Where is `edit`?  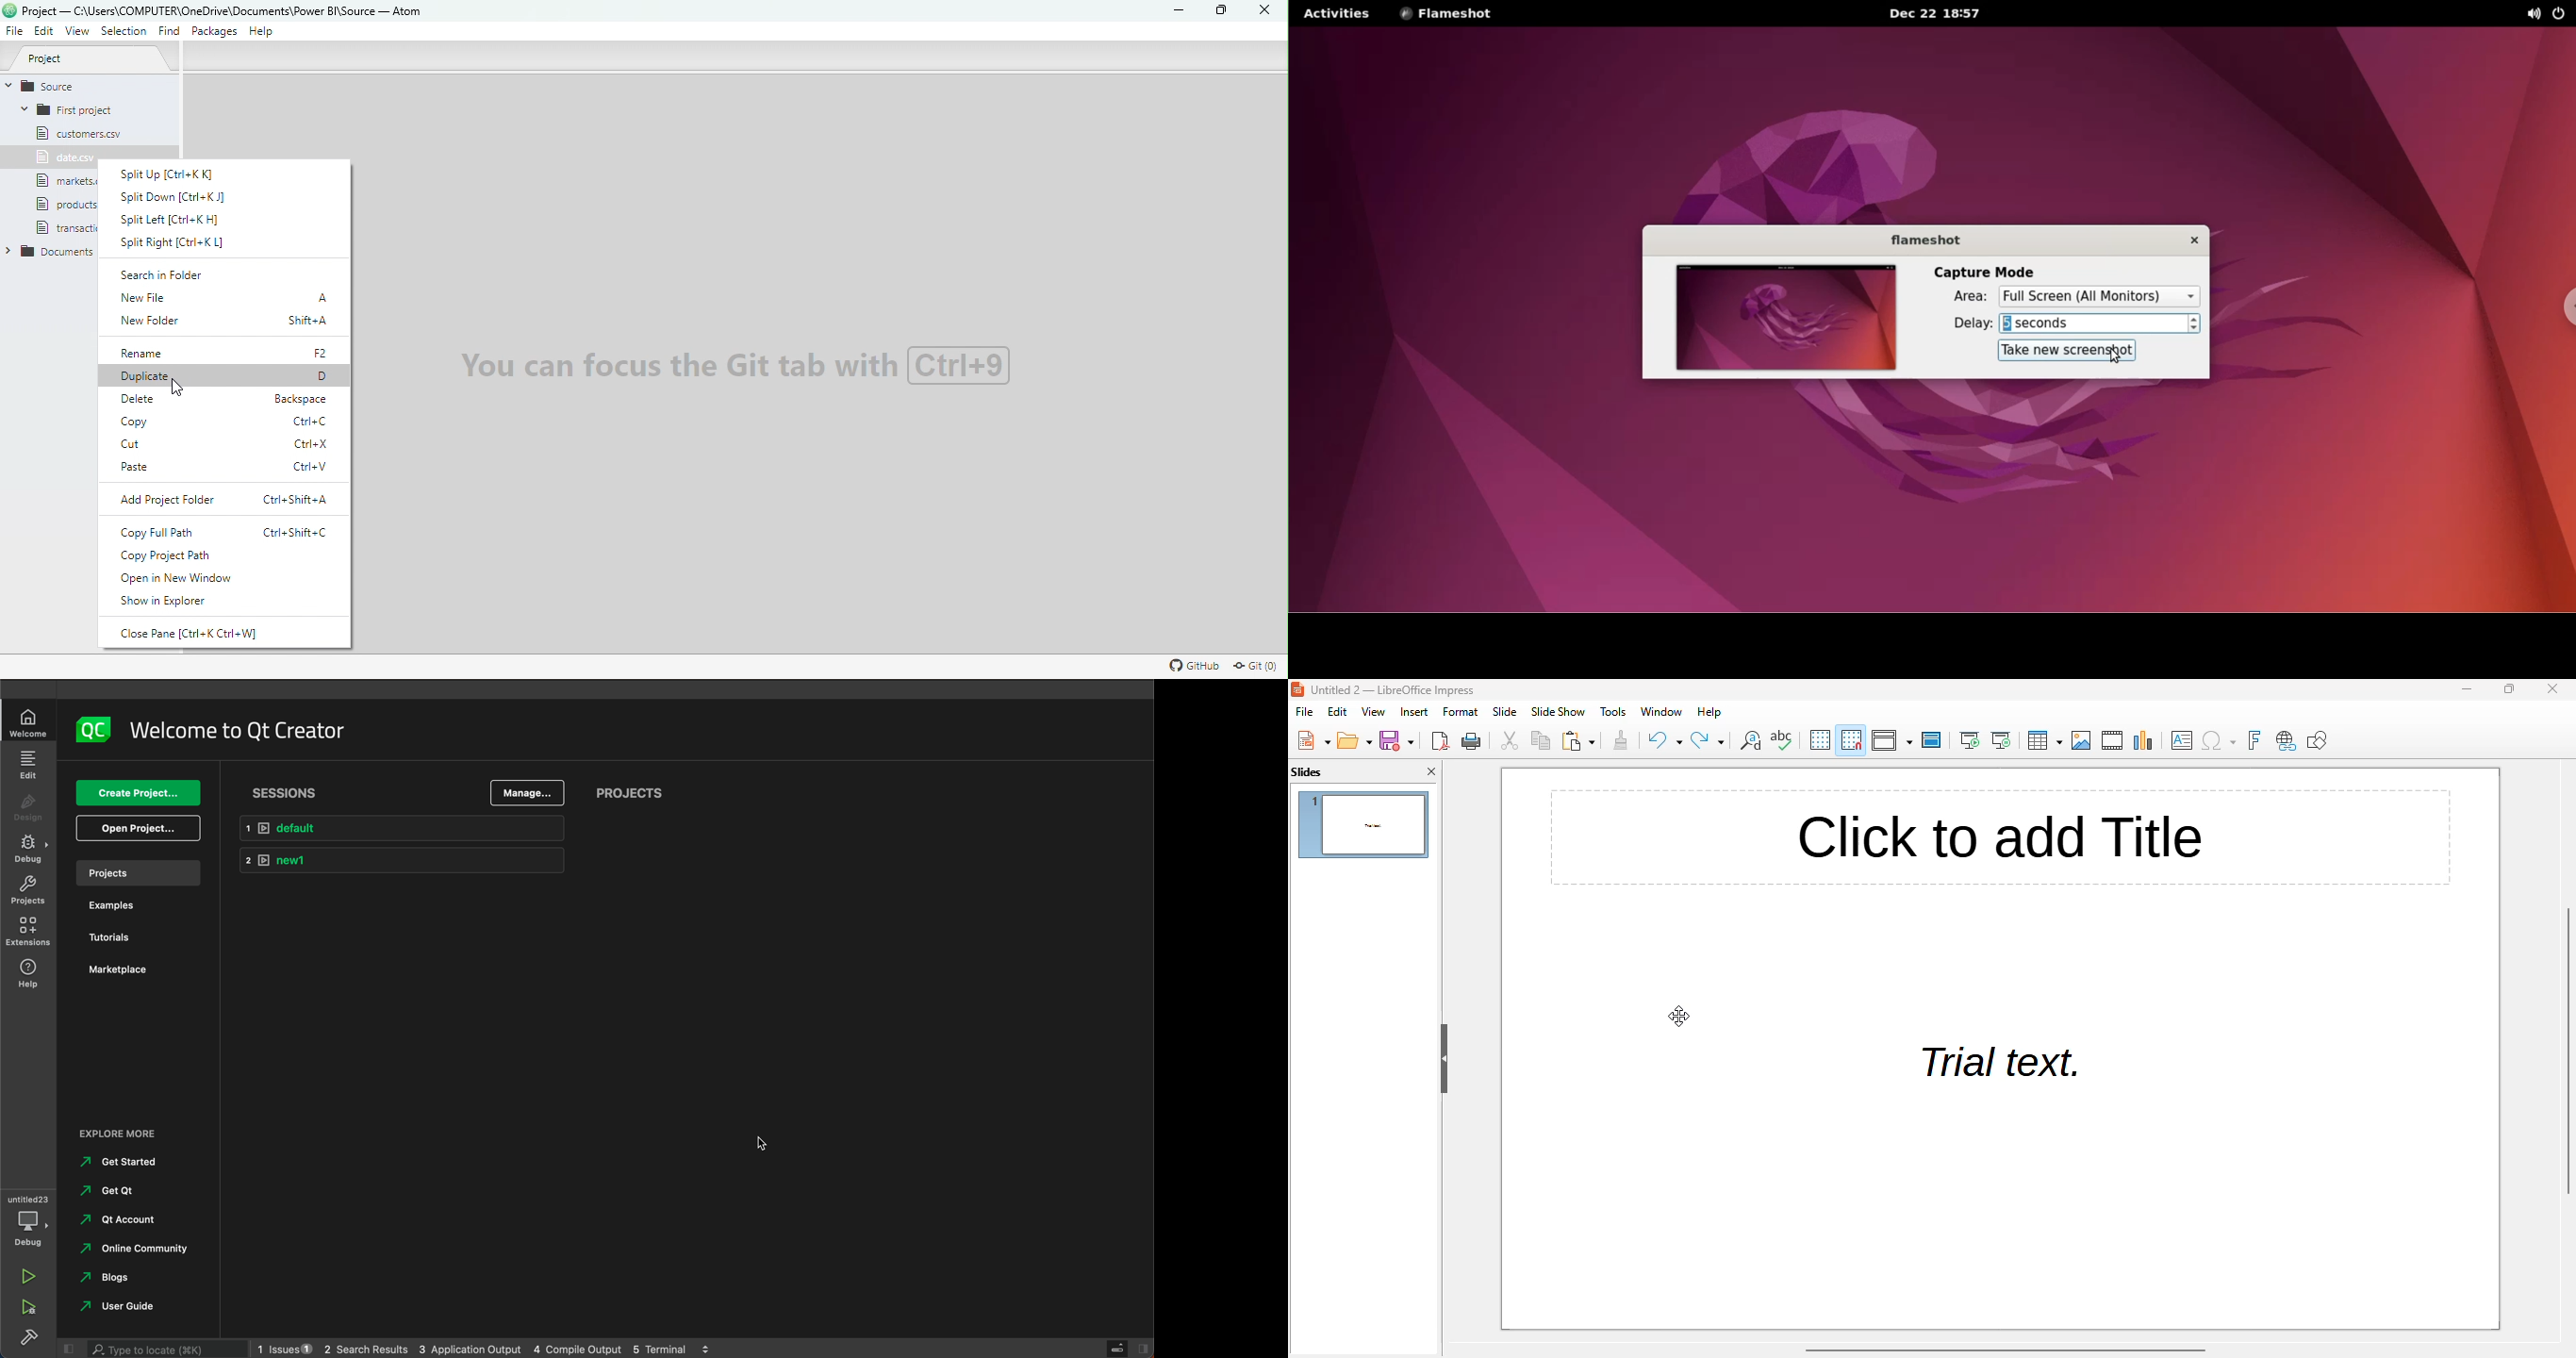
edit is located at coordinates (1338, 711).